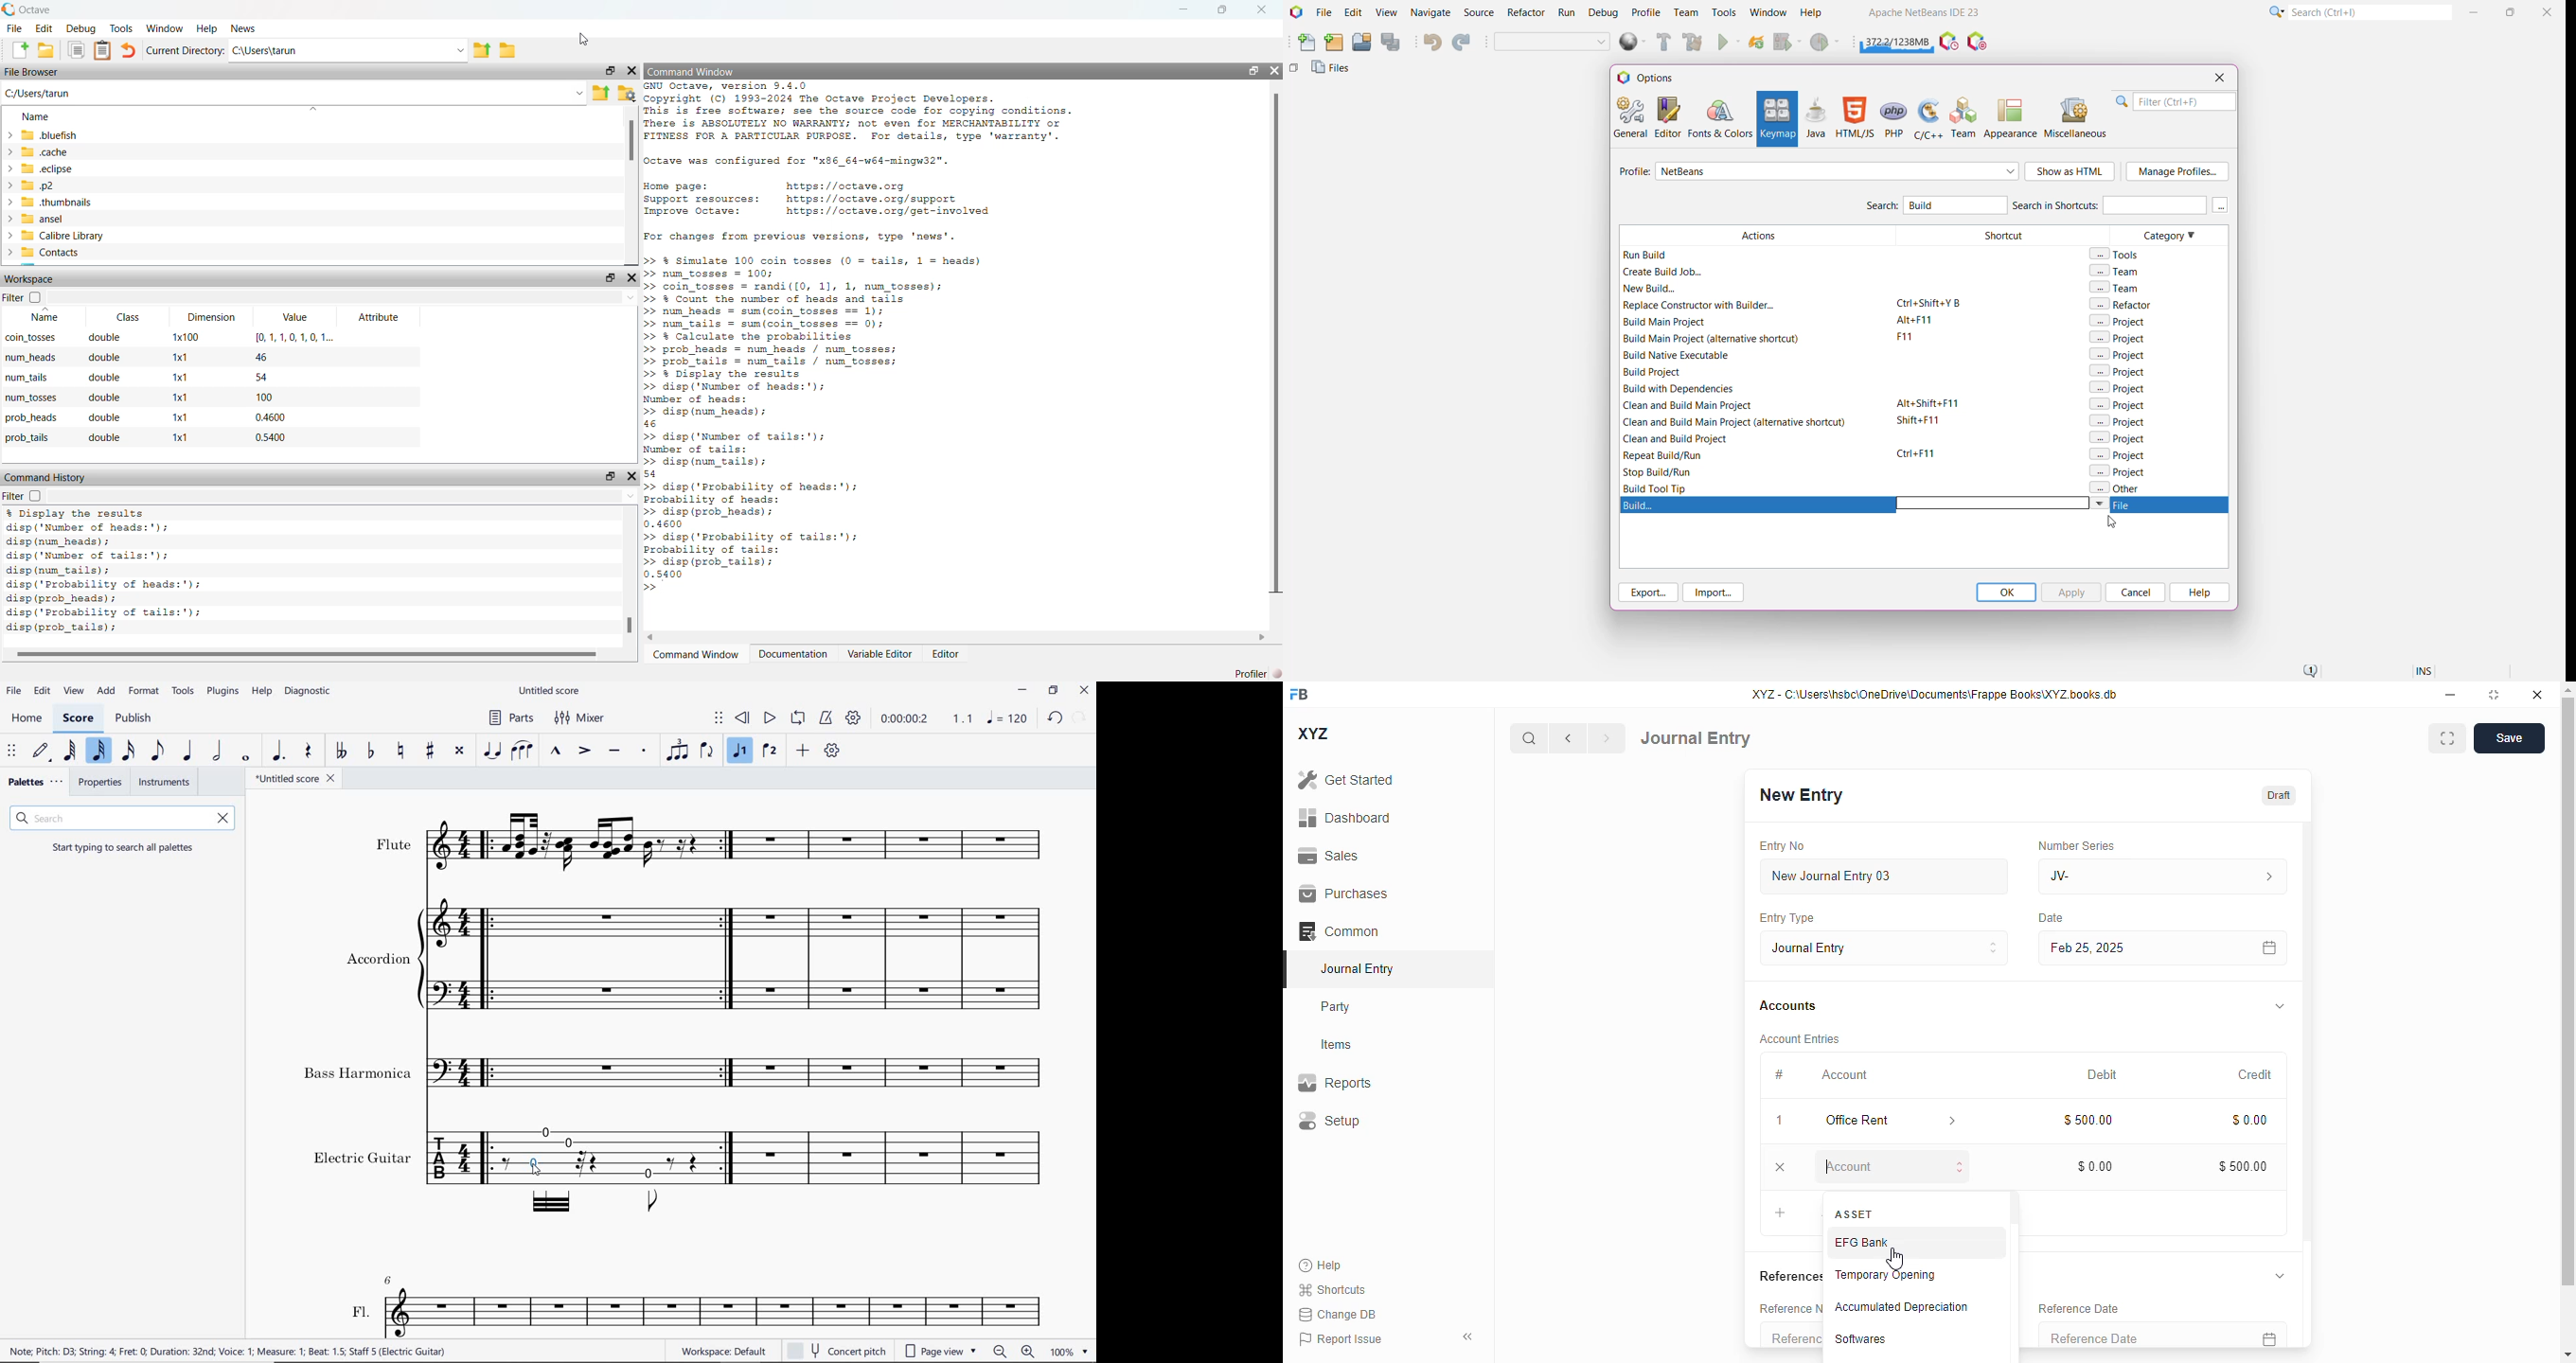 The image size is (2576, 1372). Describe the element at coordinates (1787, 1007) in the screenshot. I see `accounts` at that location.